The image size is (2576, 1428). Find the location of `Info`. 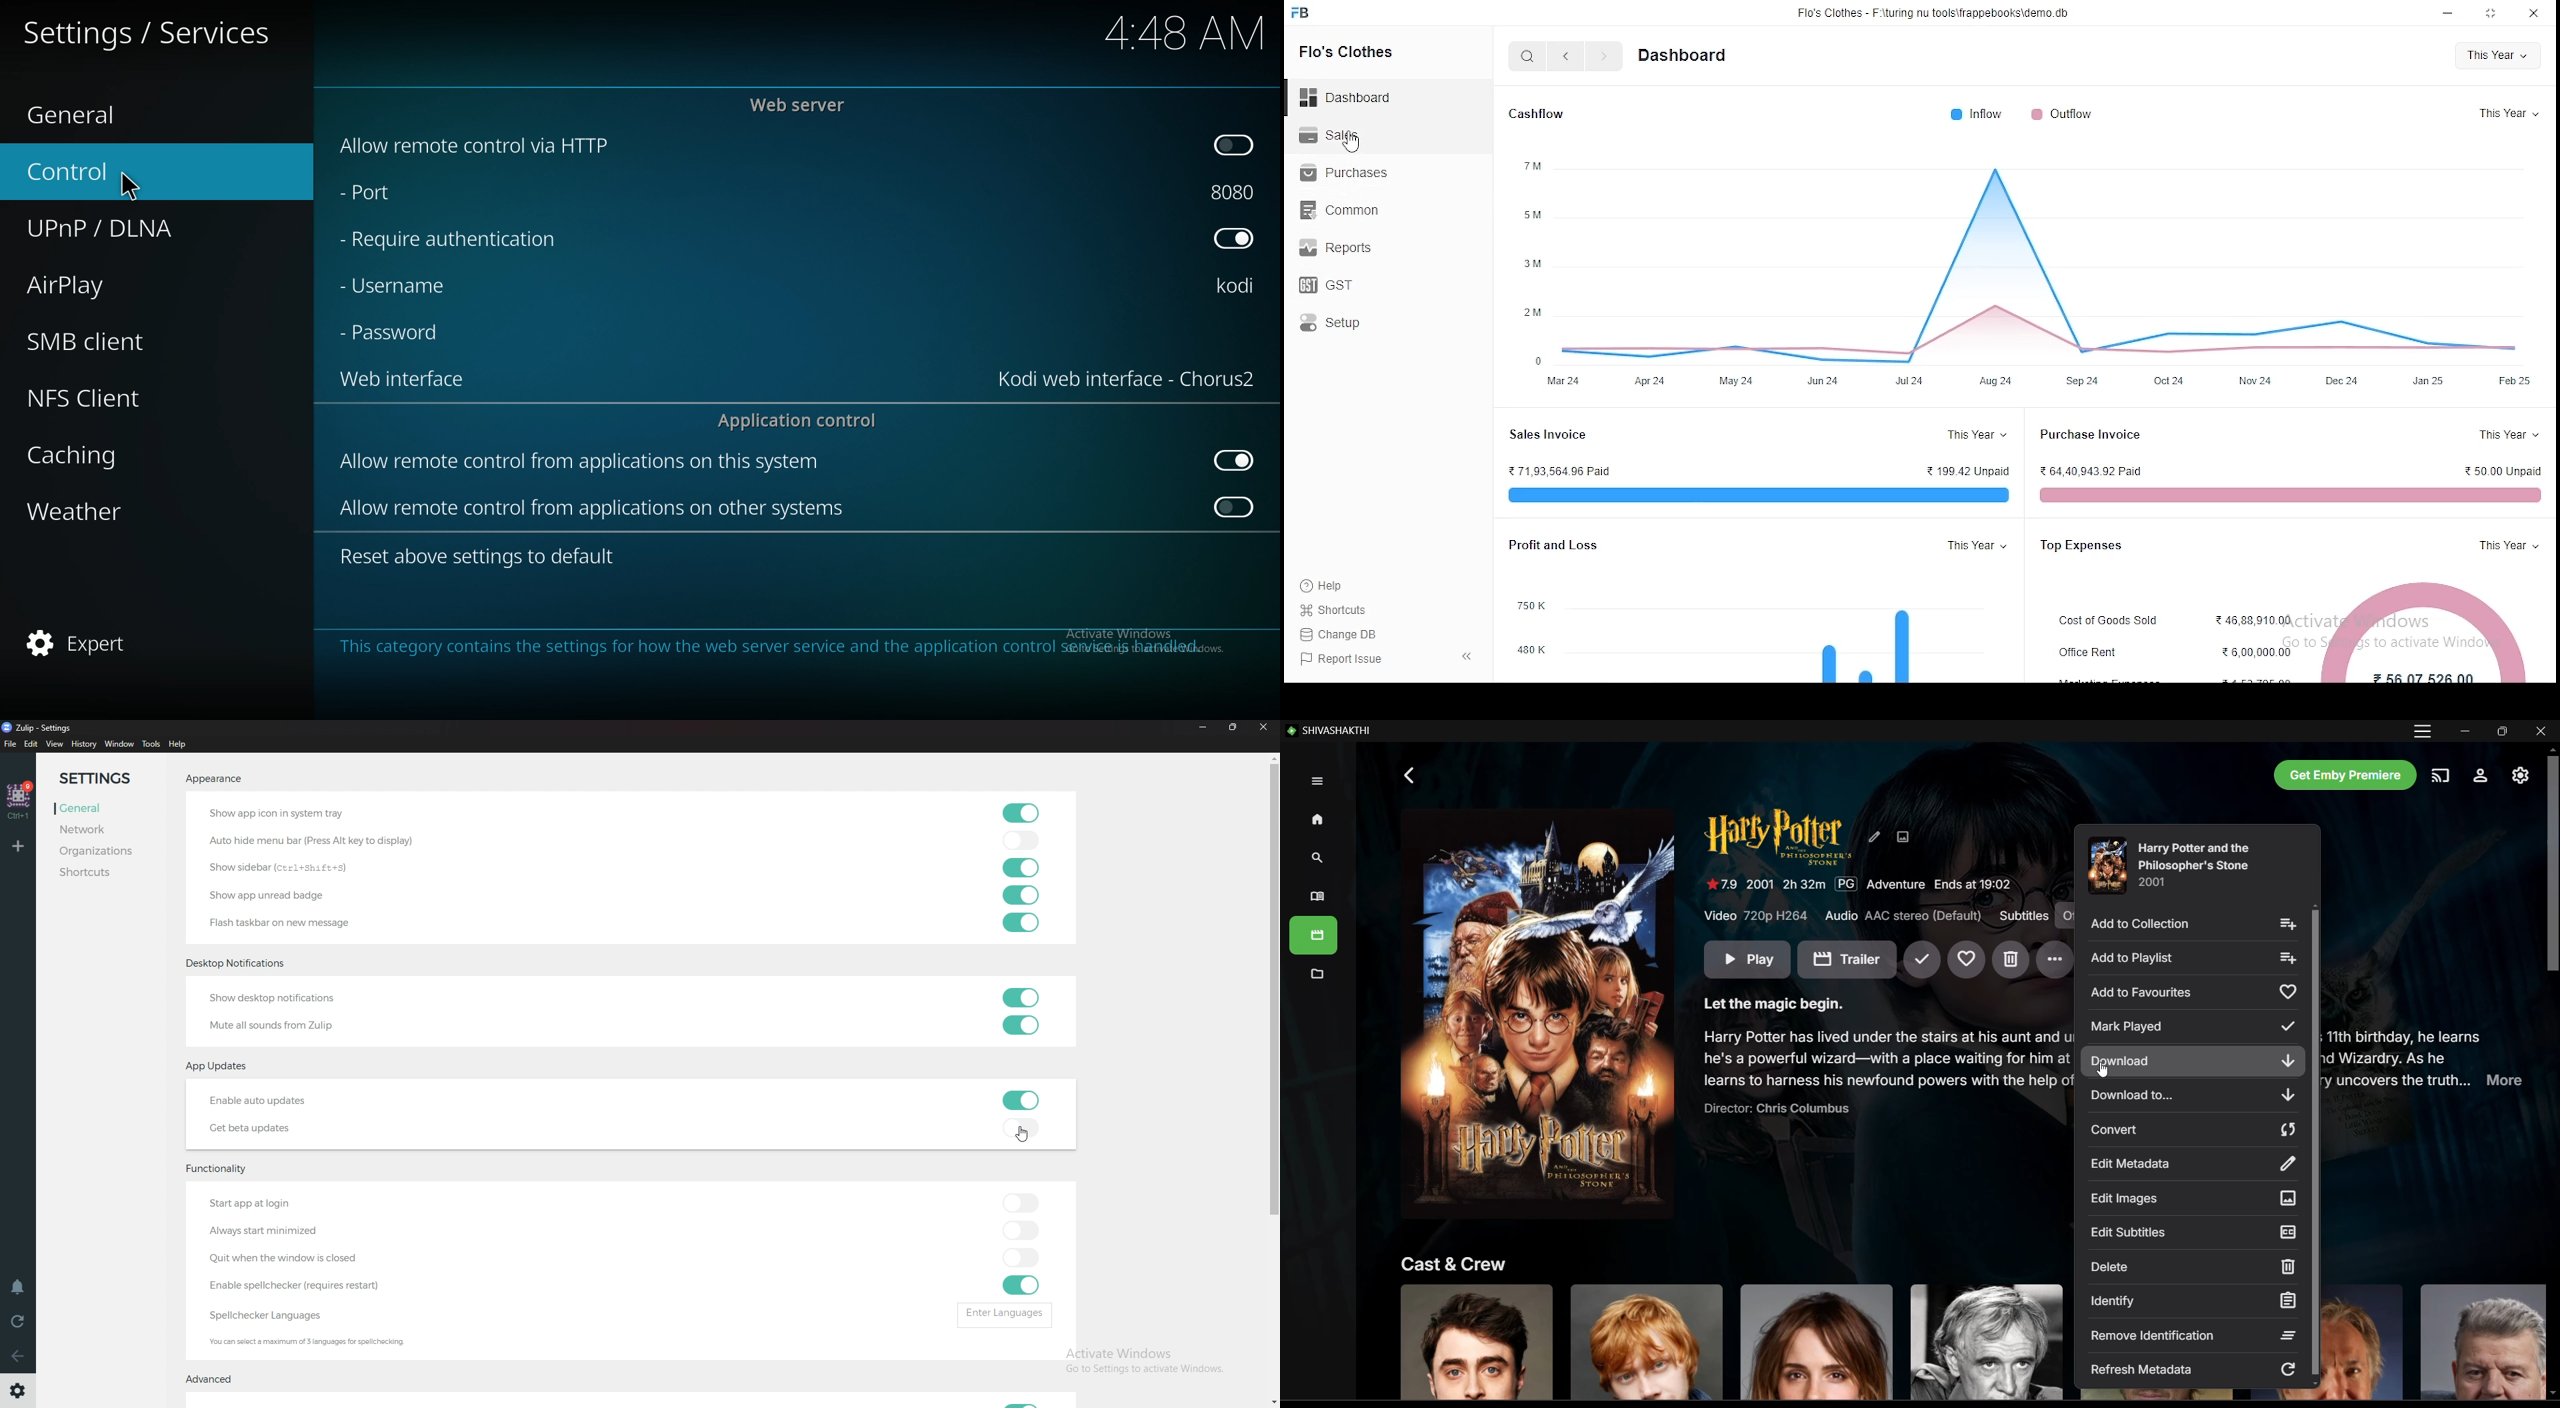

Info is located at coordinates (340, 1340).